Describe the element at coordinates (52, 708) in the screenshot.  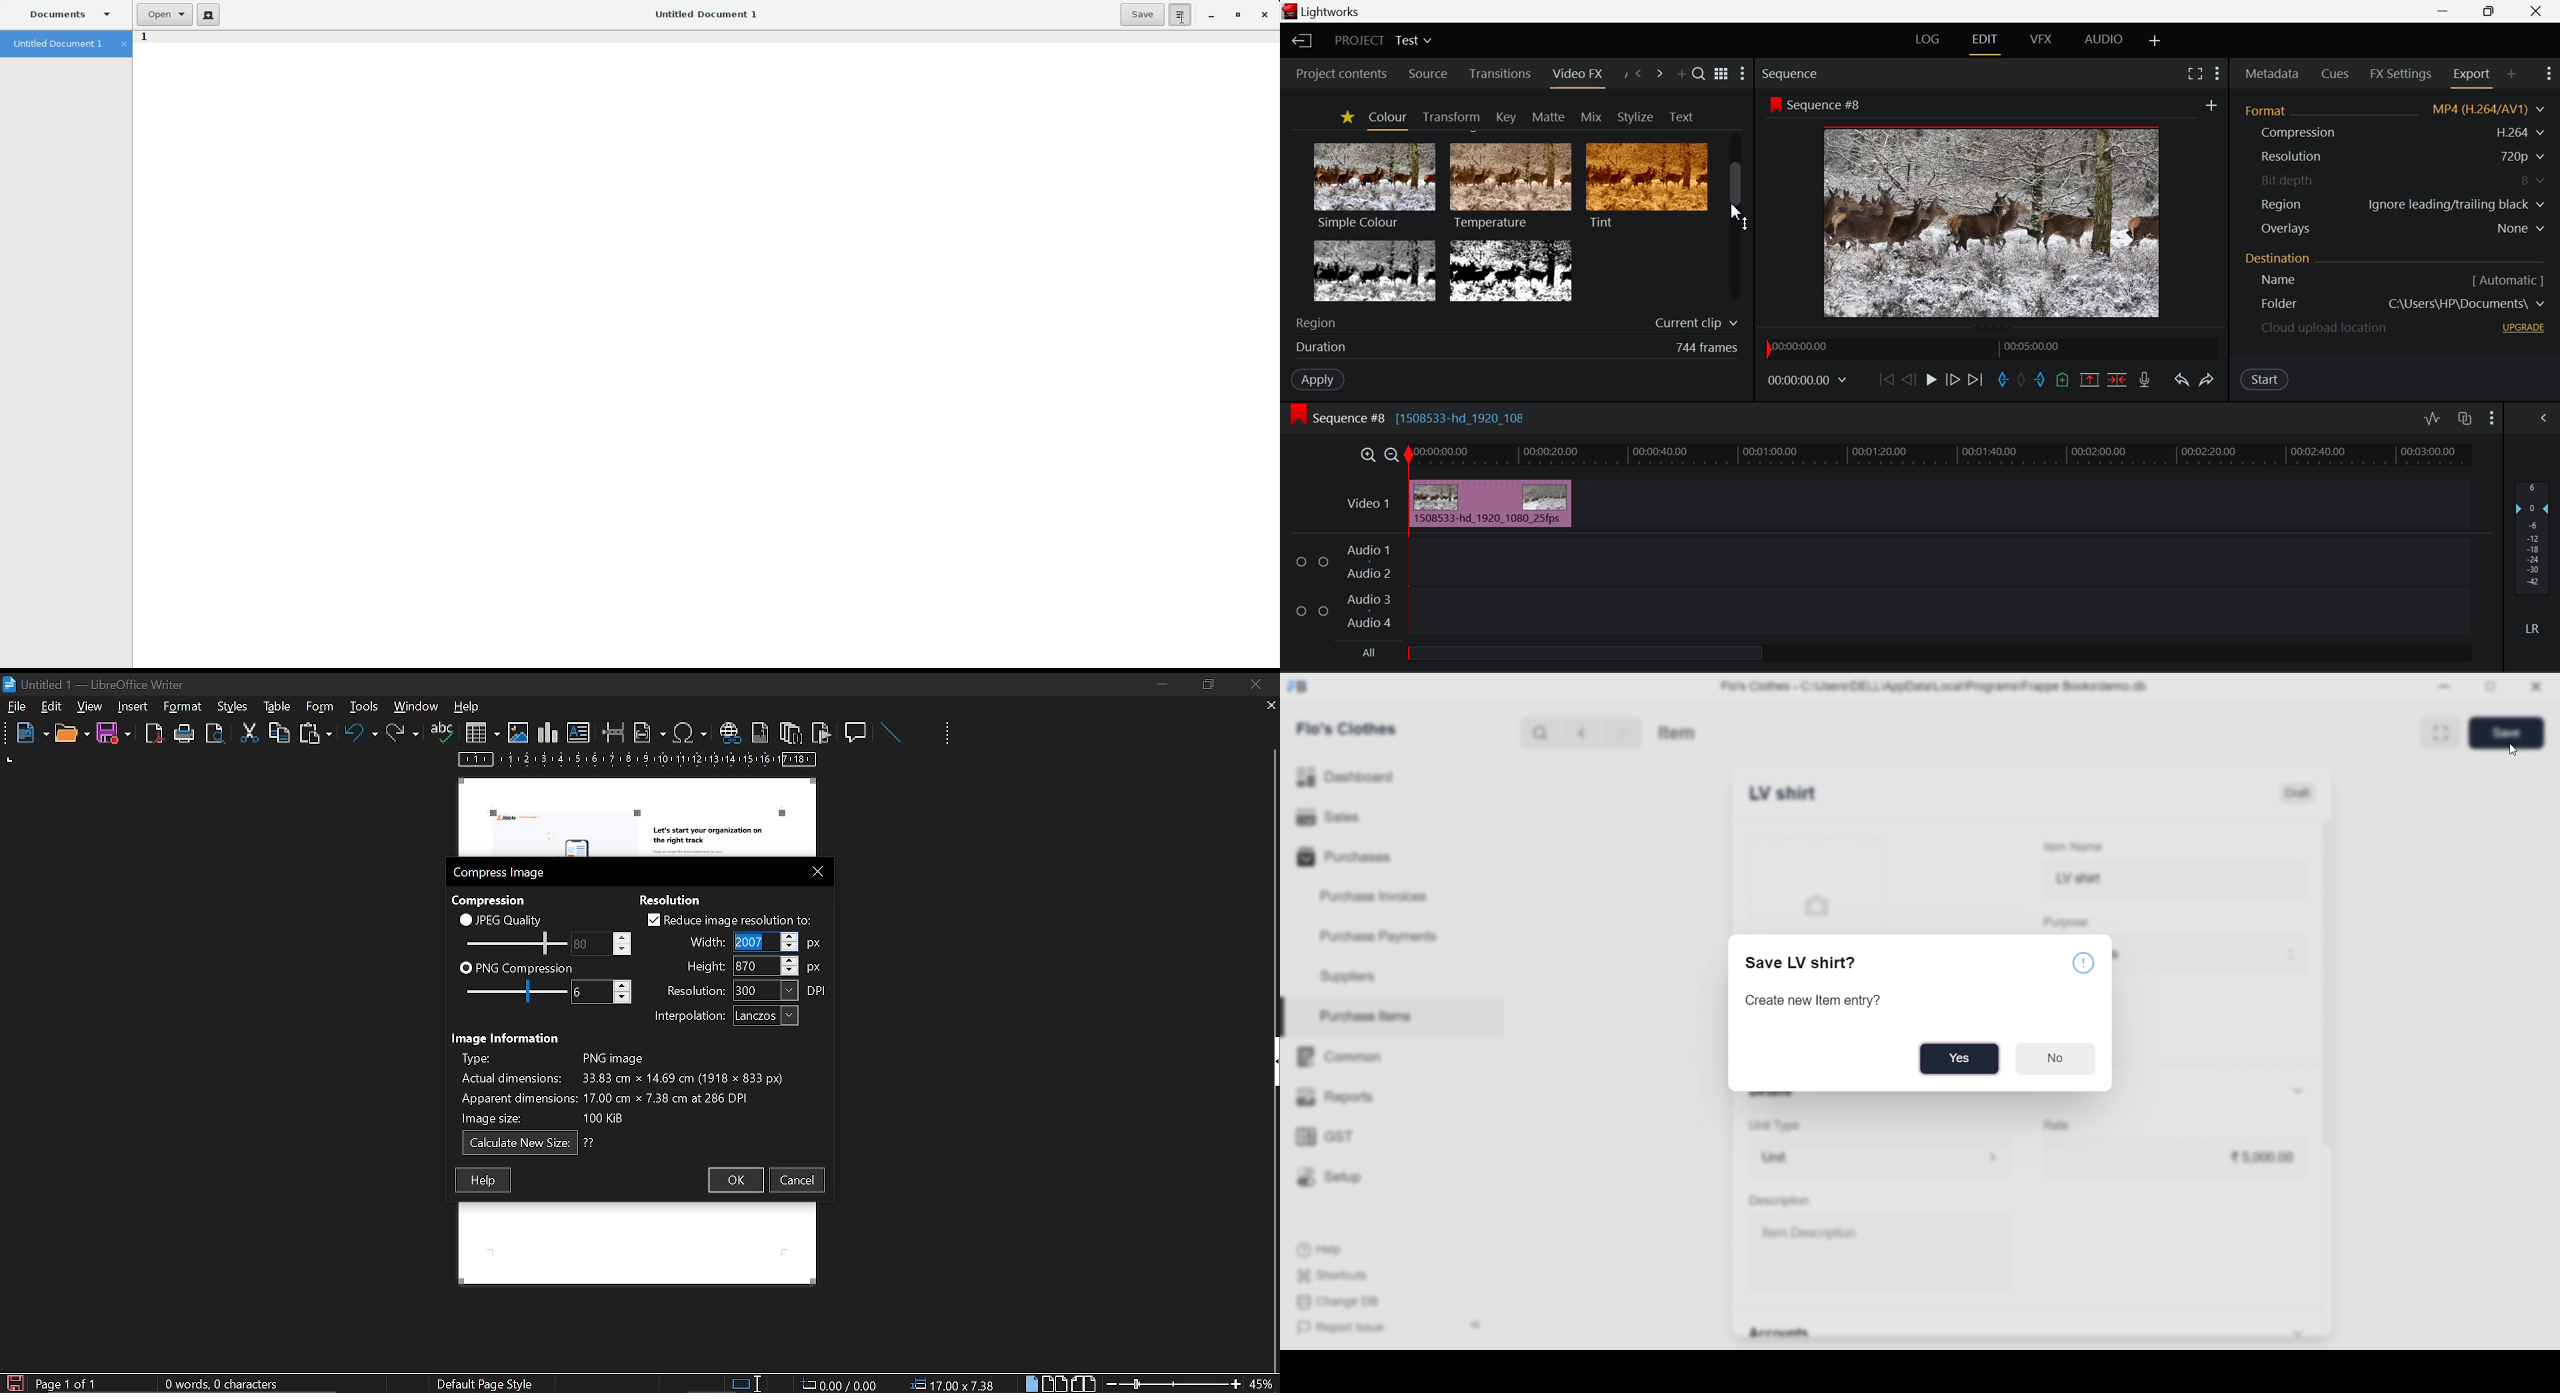
I see `edit` at that location.